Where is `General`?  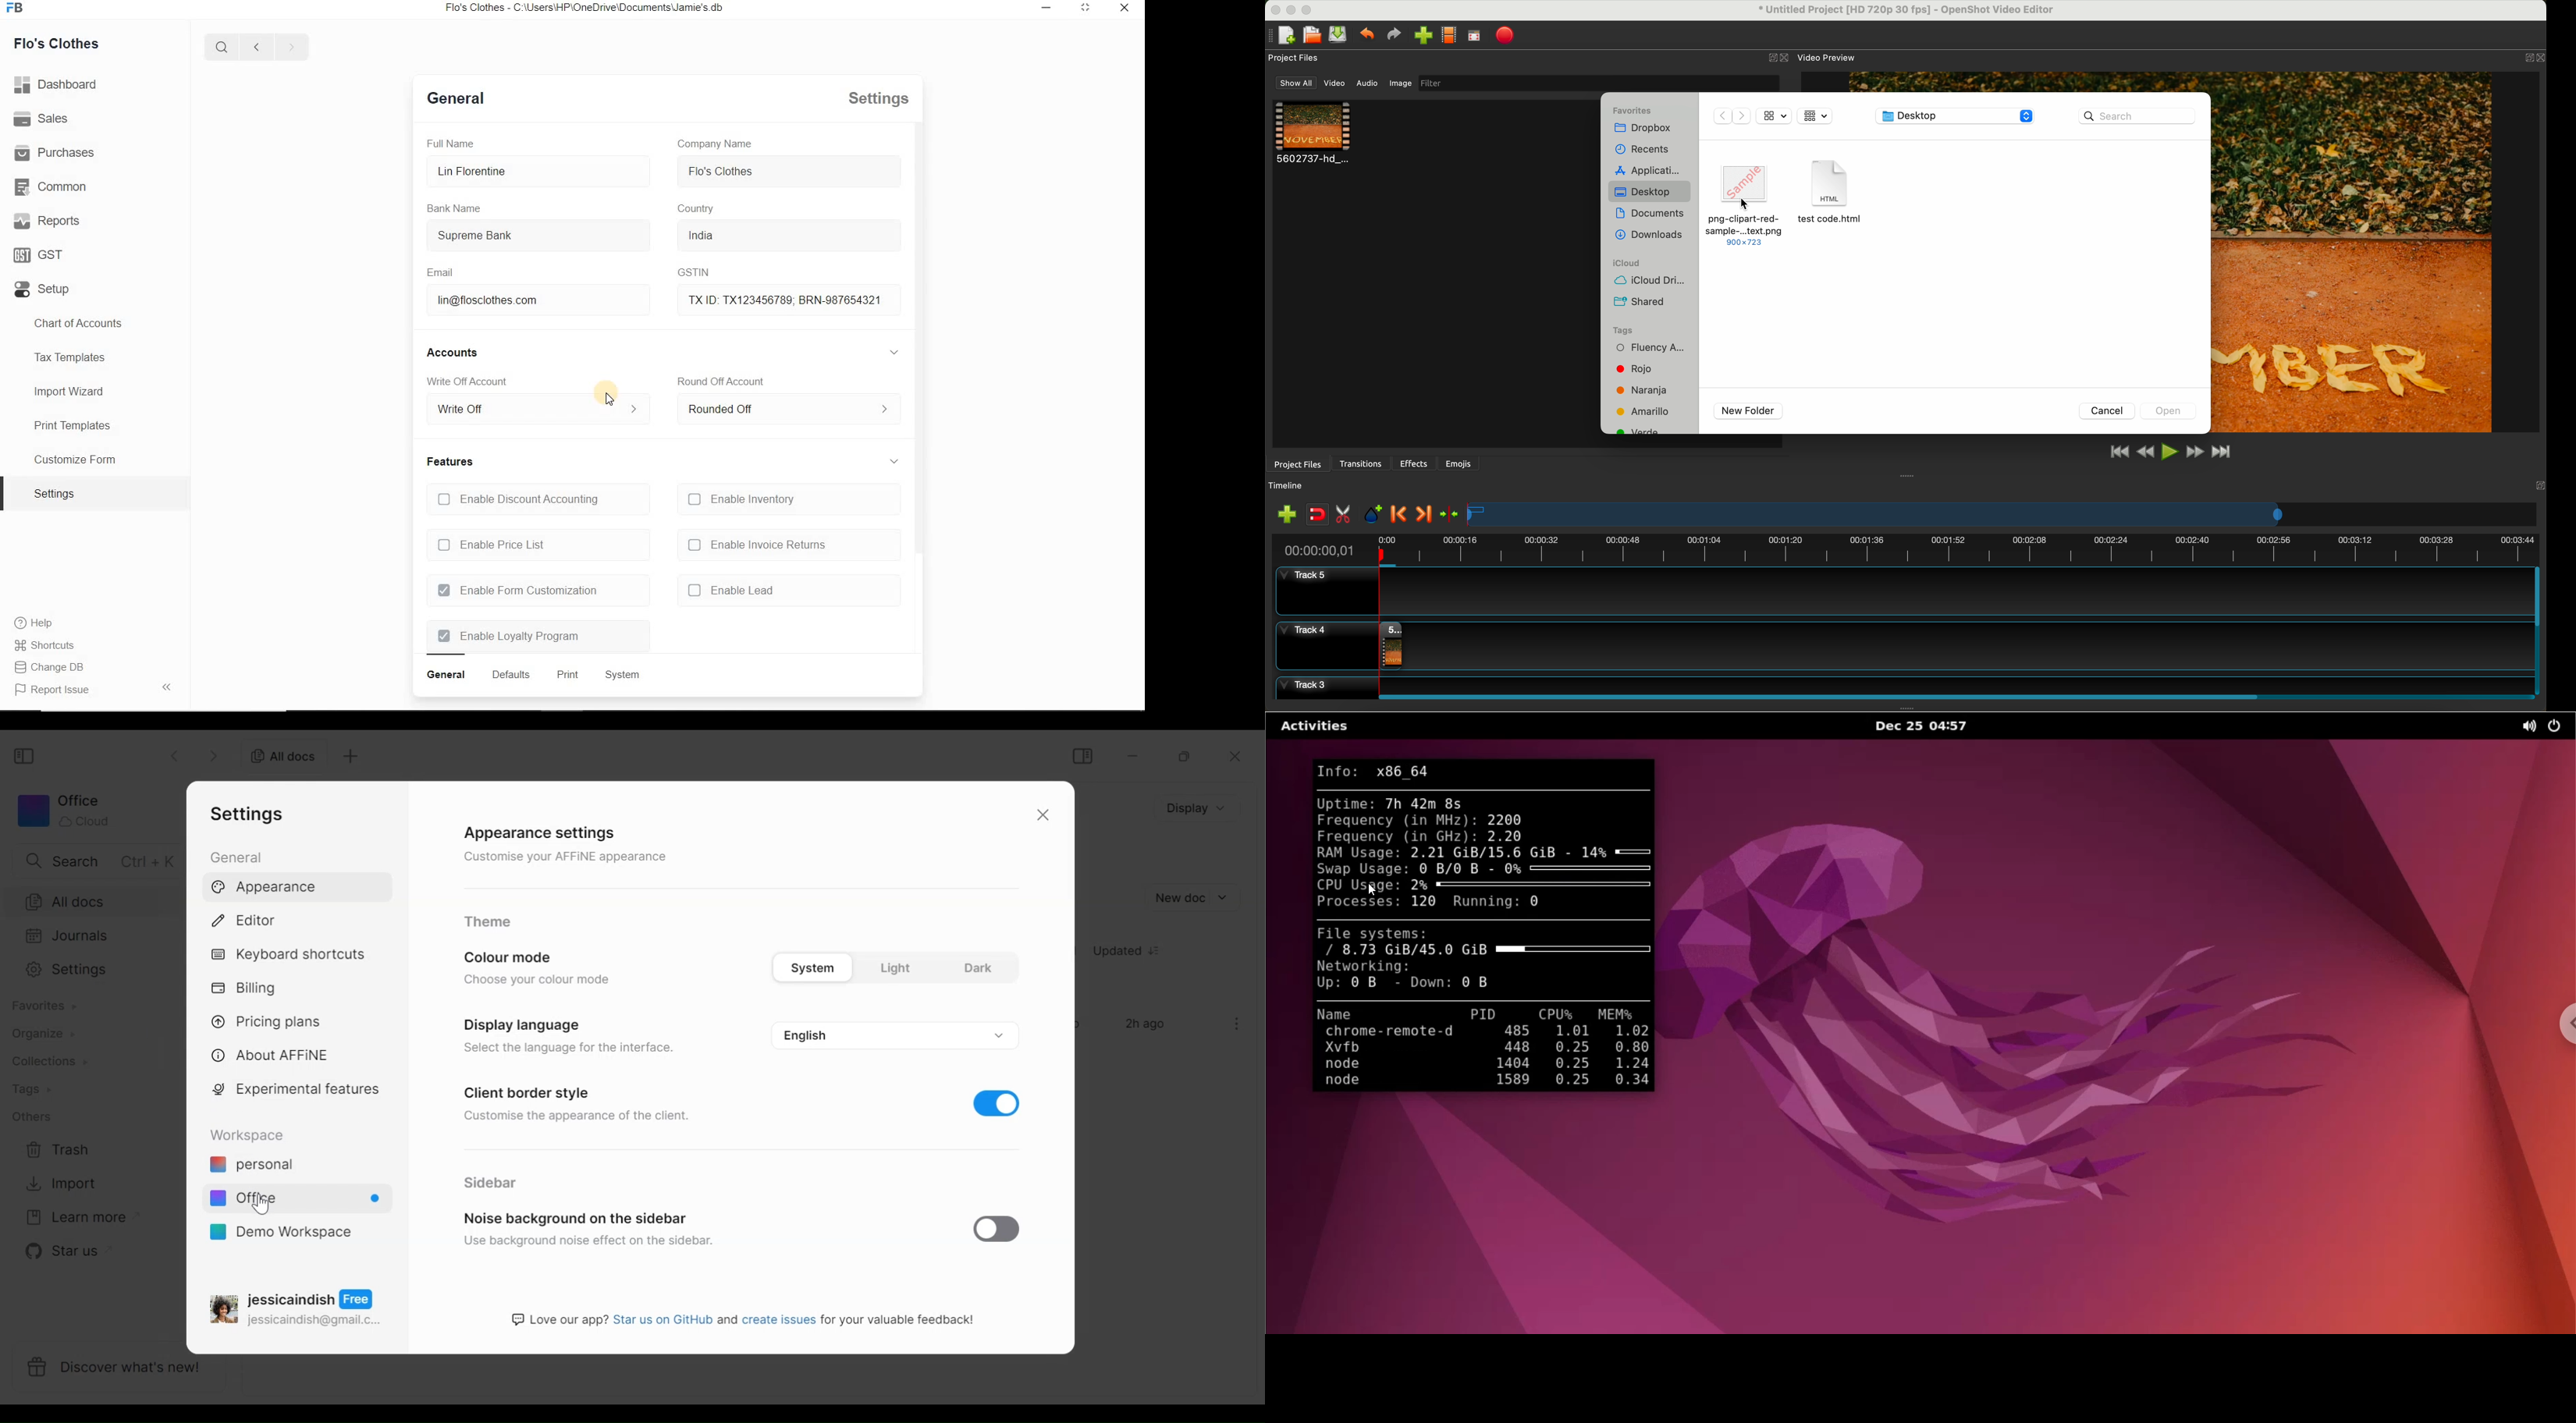
General is located at coordinates (239, 856).